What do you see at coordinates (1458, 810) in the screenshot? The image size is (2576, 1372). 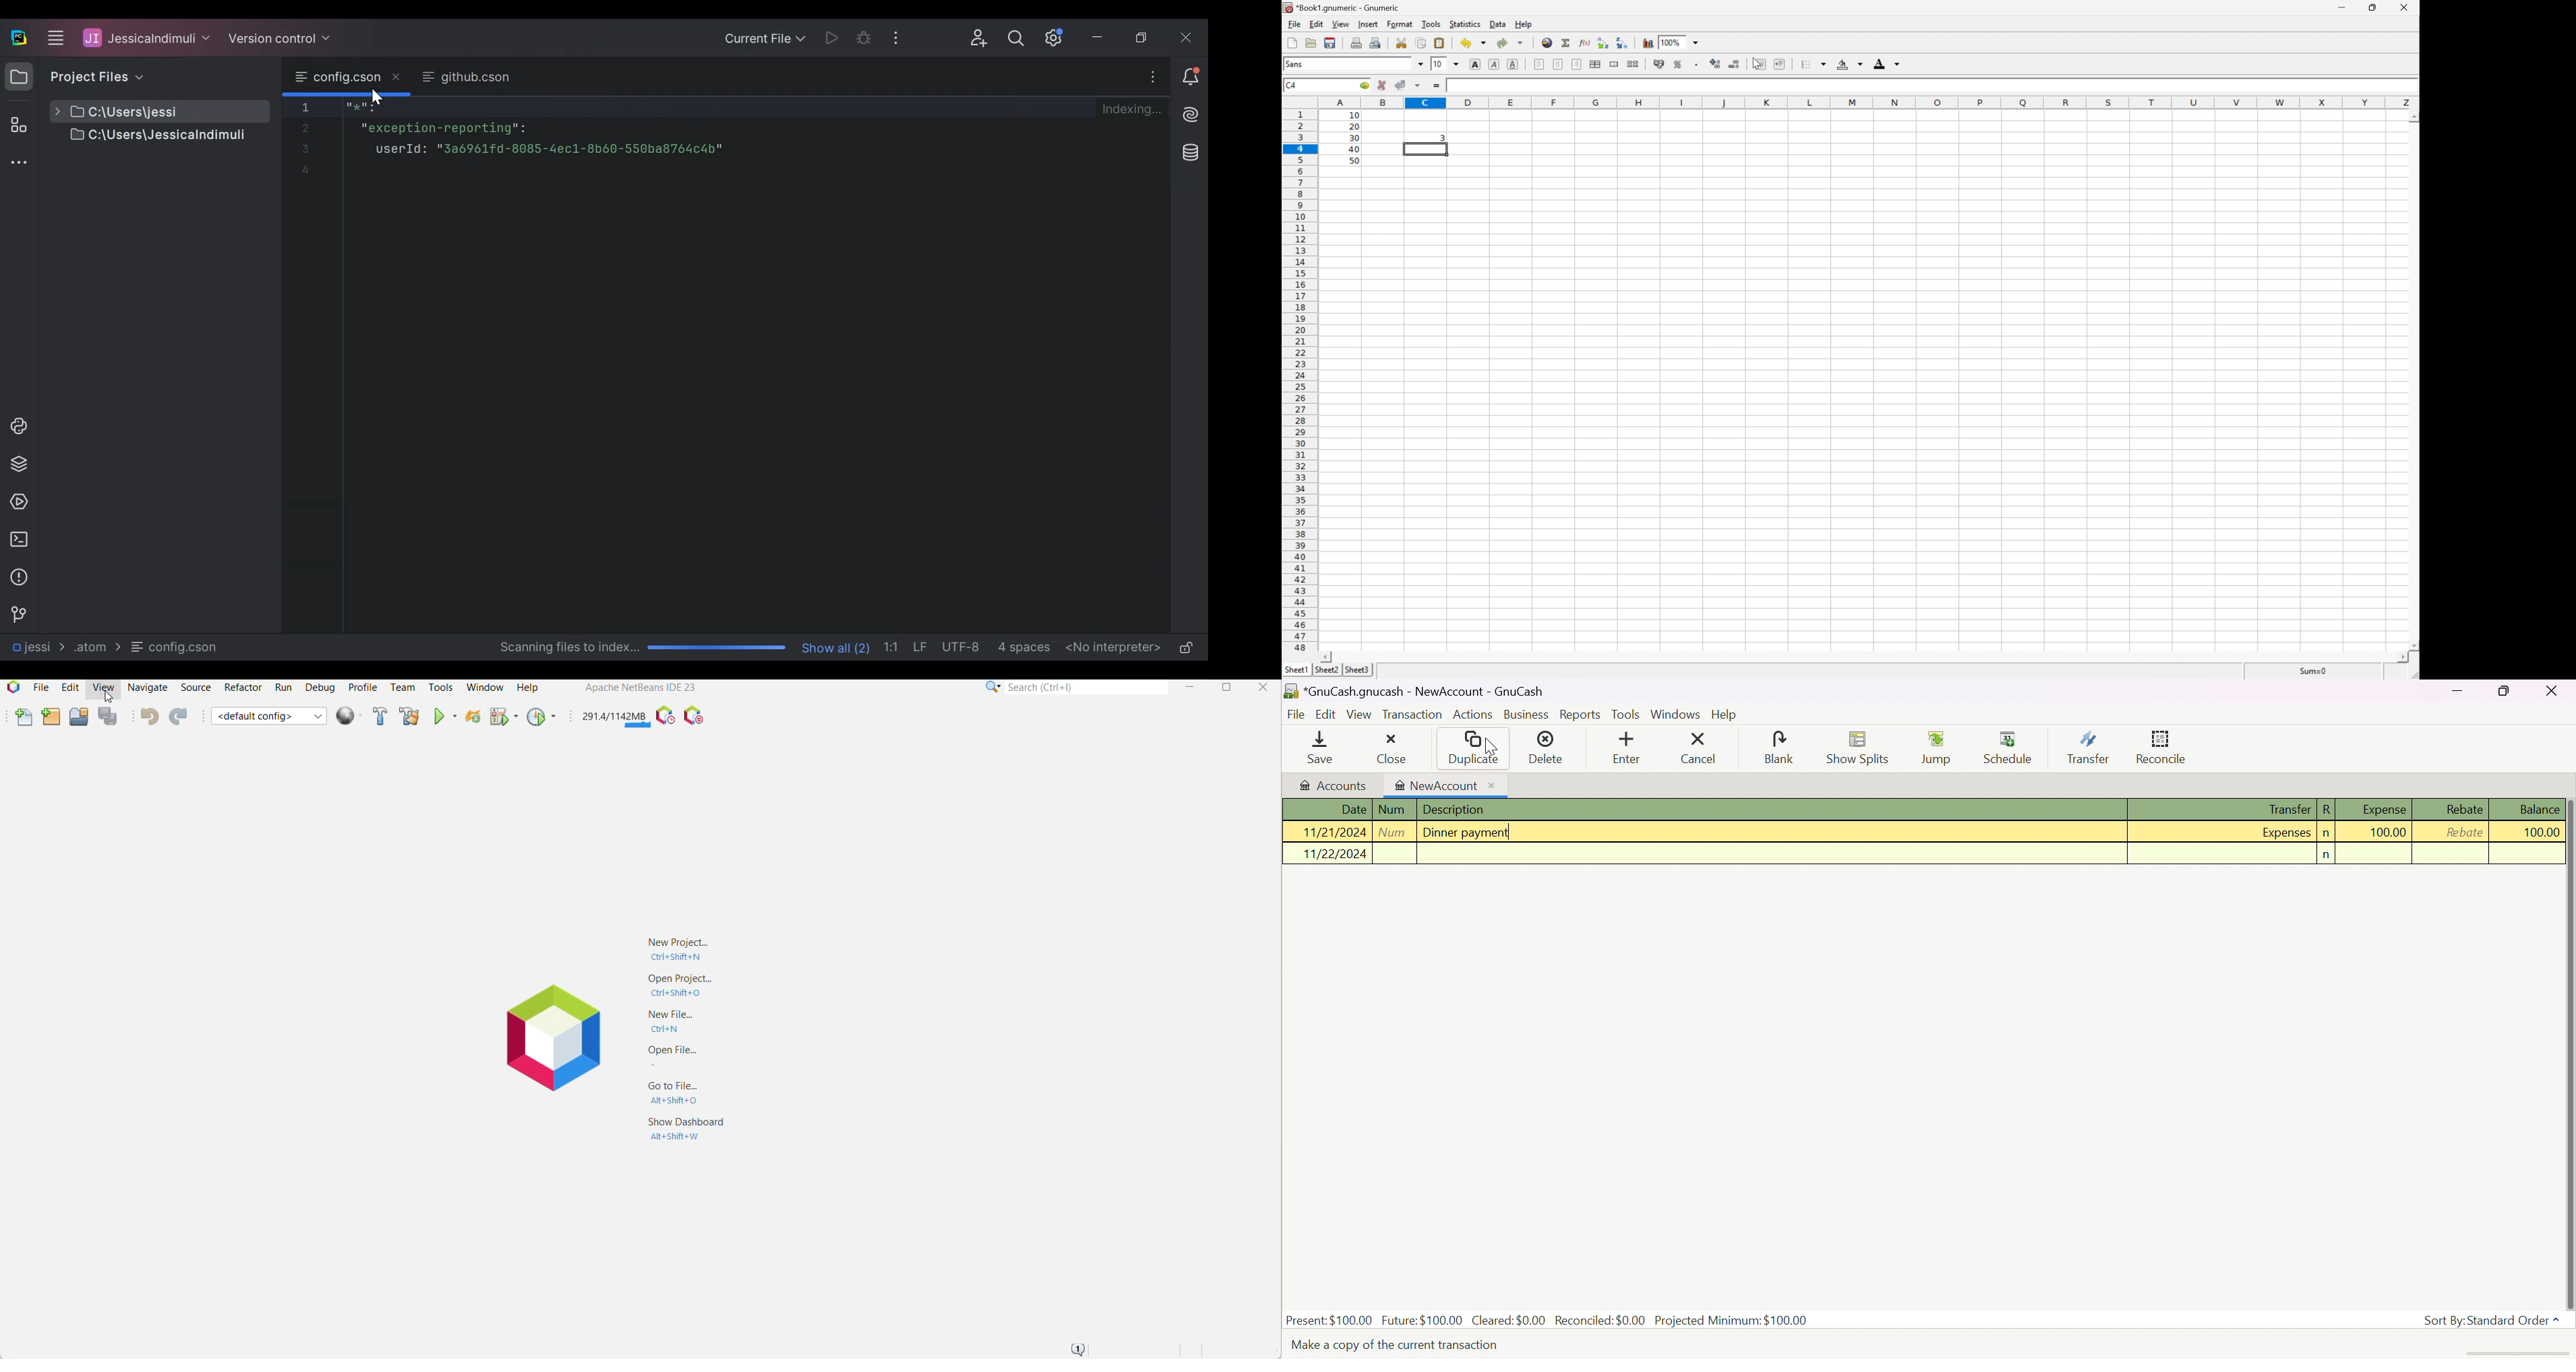 I see `Description` at bounding box center [1458, 810].